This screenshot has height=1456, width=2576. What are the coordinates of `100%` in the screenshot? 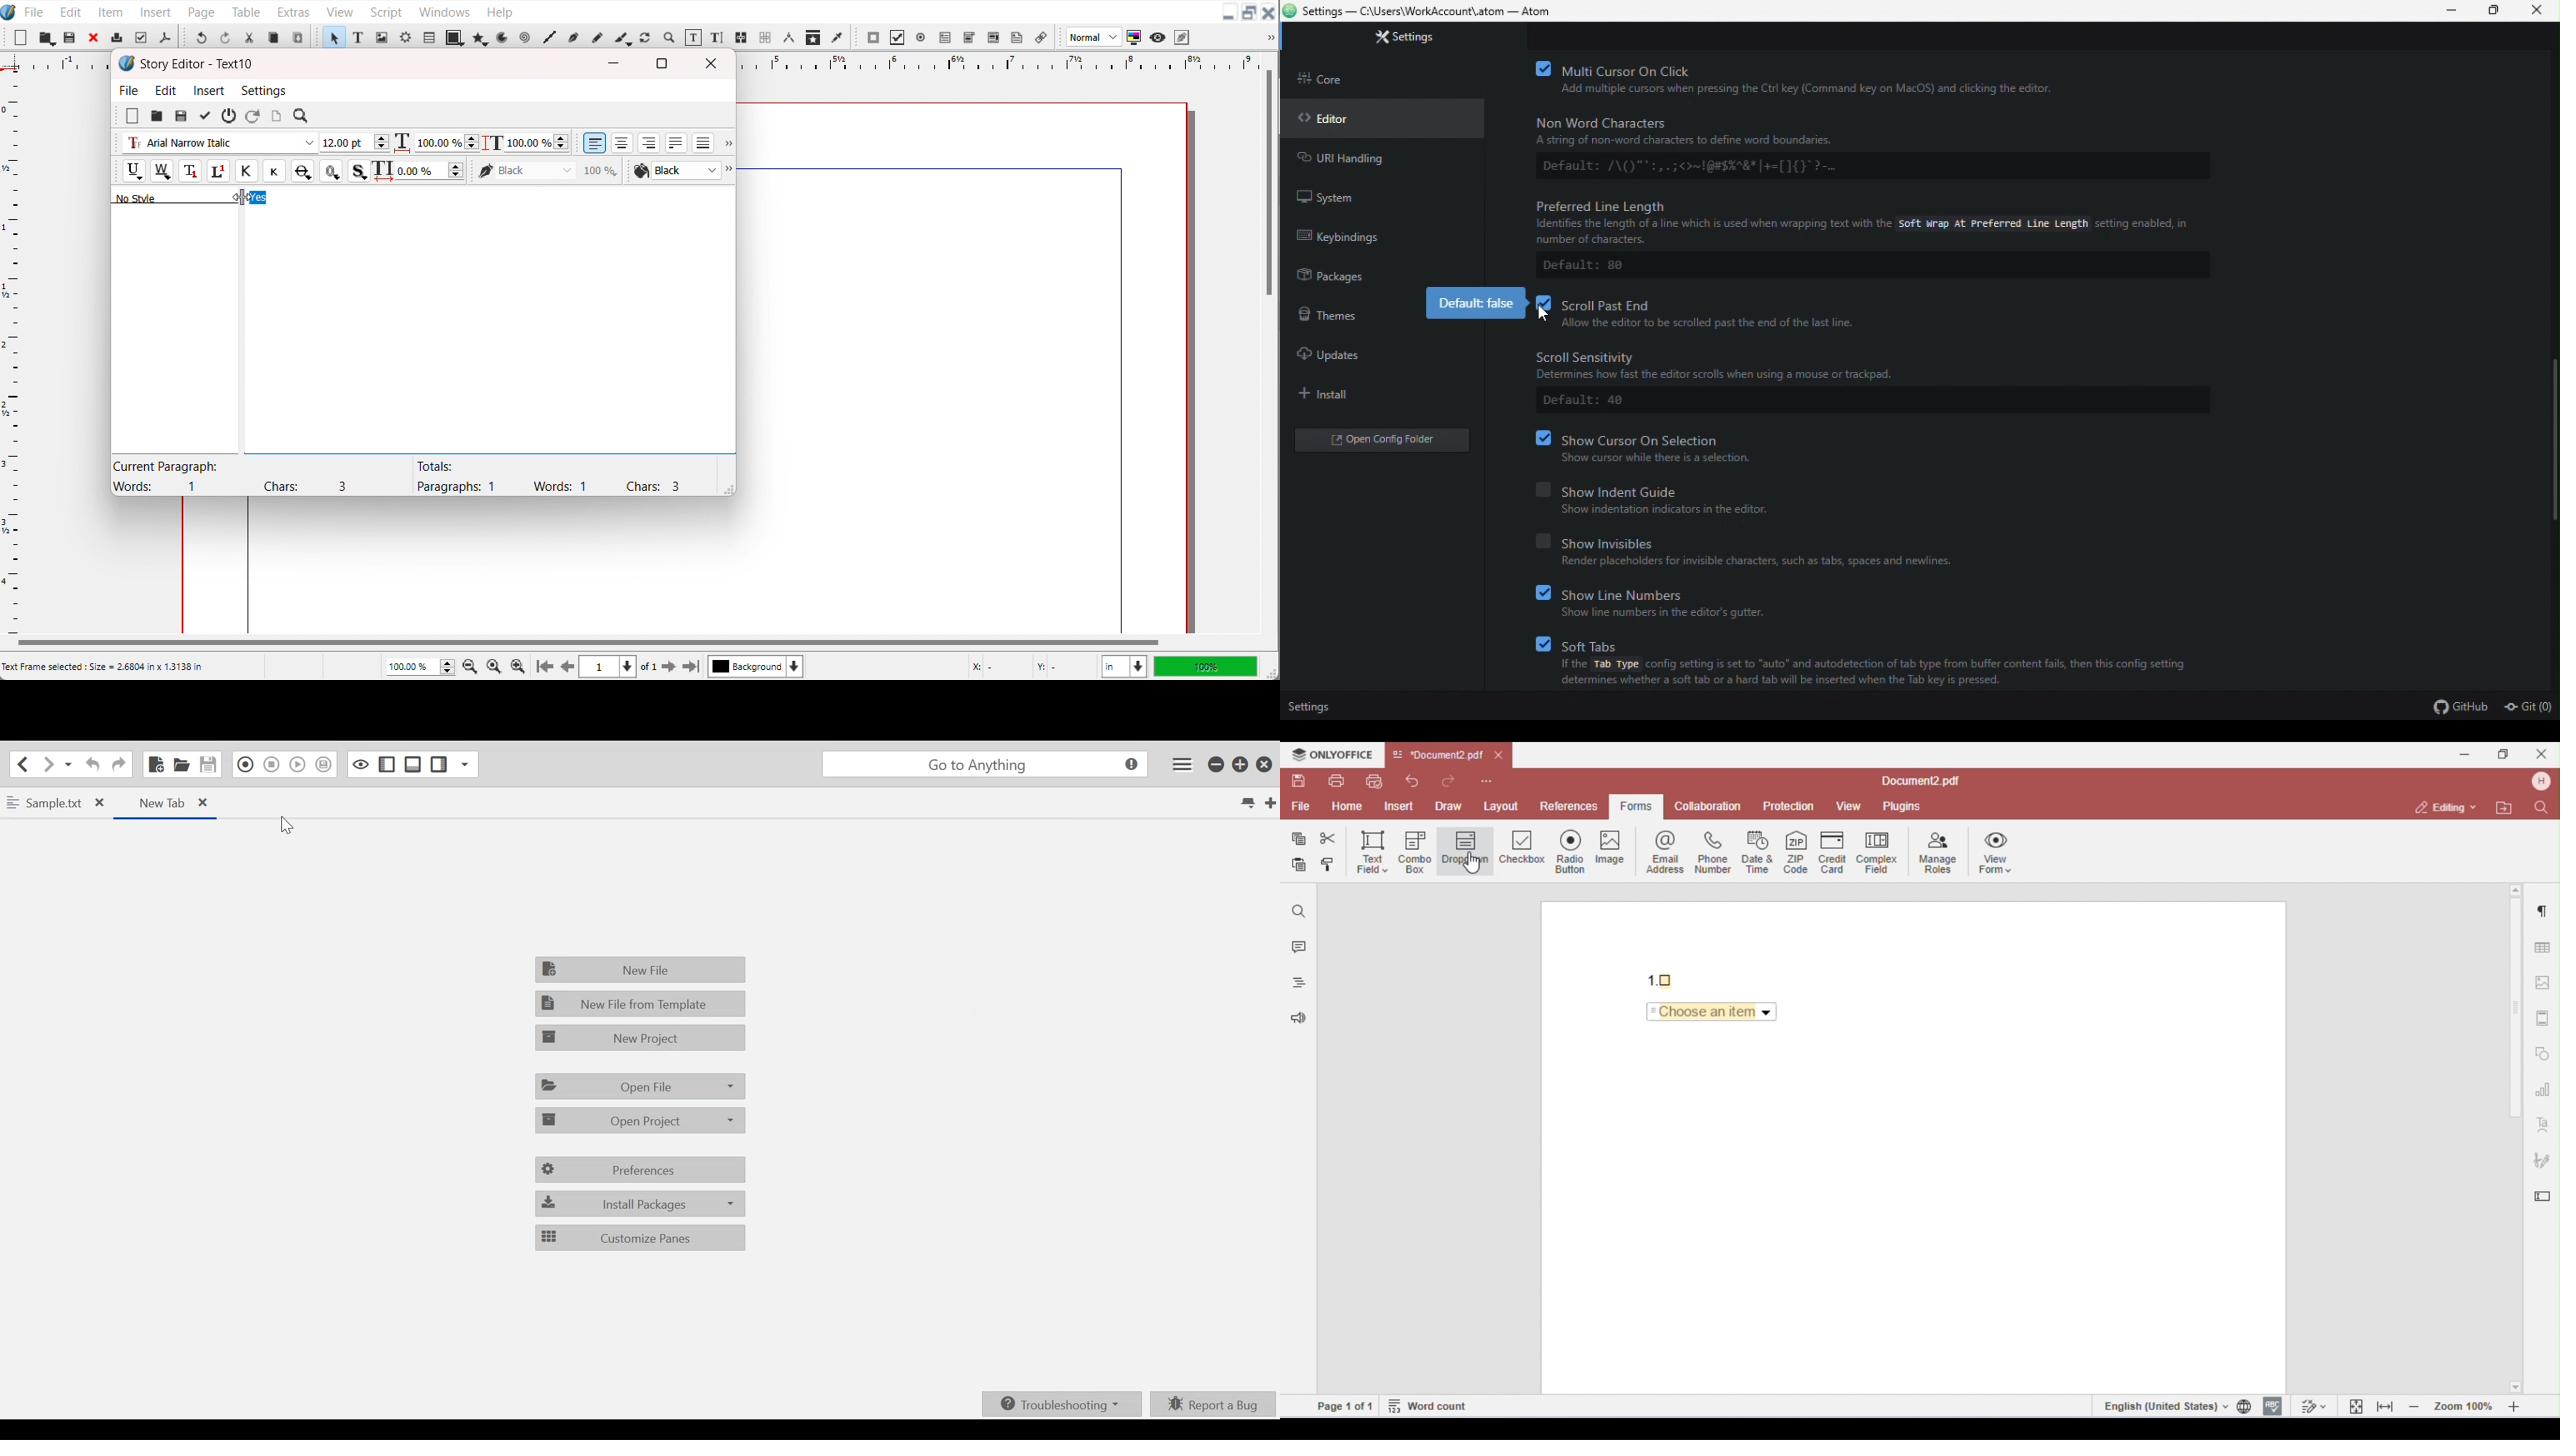 It's located at (1205, 666).